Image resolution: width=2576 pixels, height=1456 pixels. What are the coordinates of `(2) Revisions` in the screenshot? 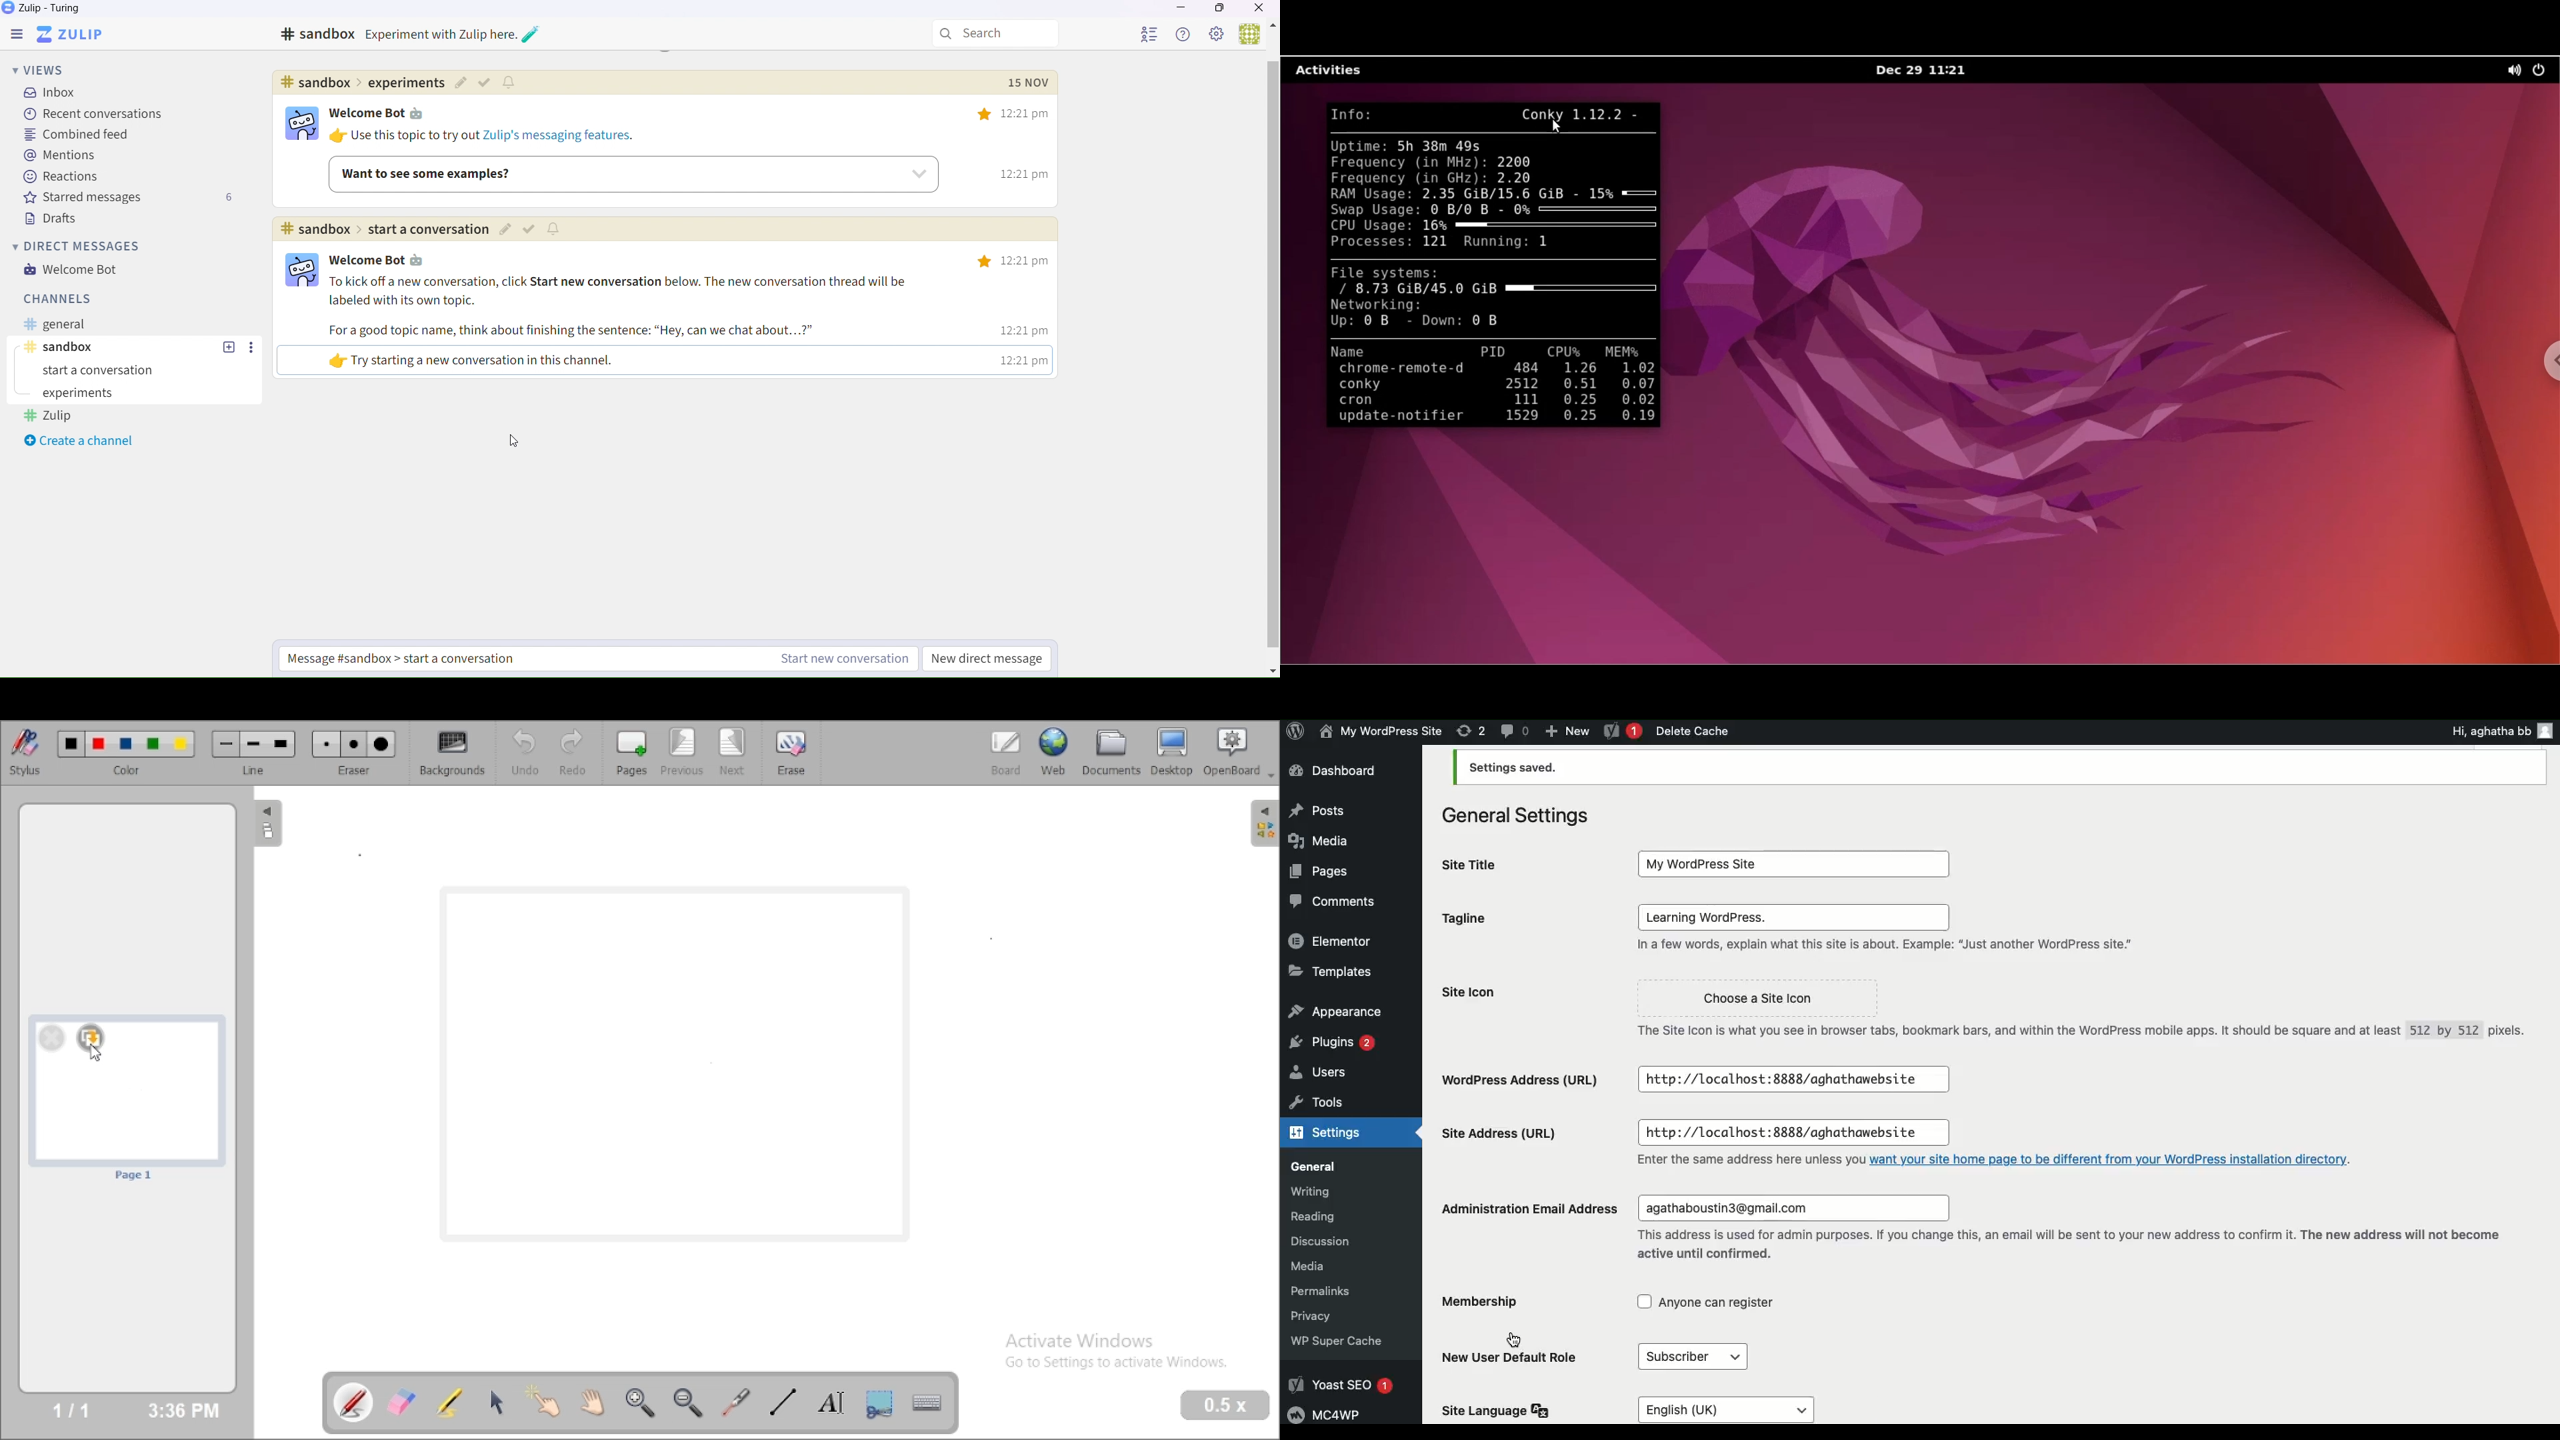 It's located at (1468, 730).